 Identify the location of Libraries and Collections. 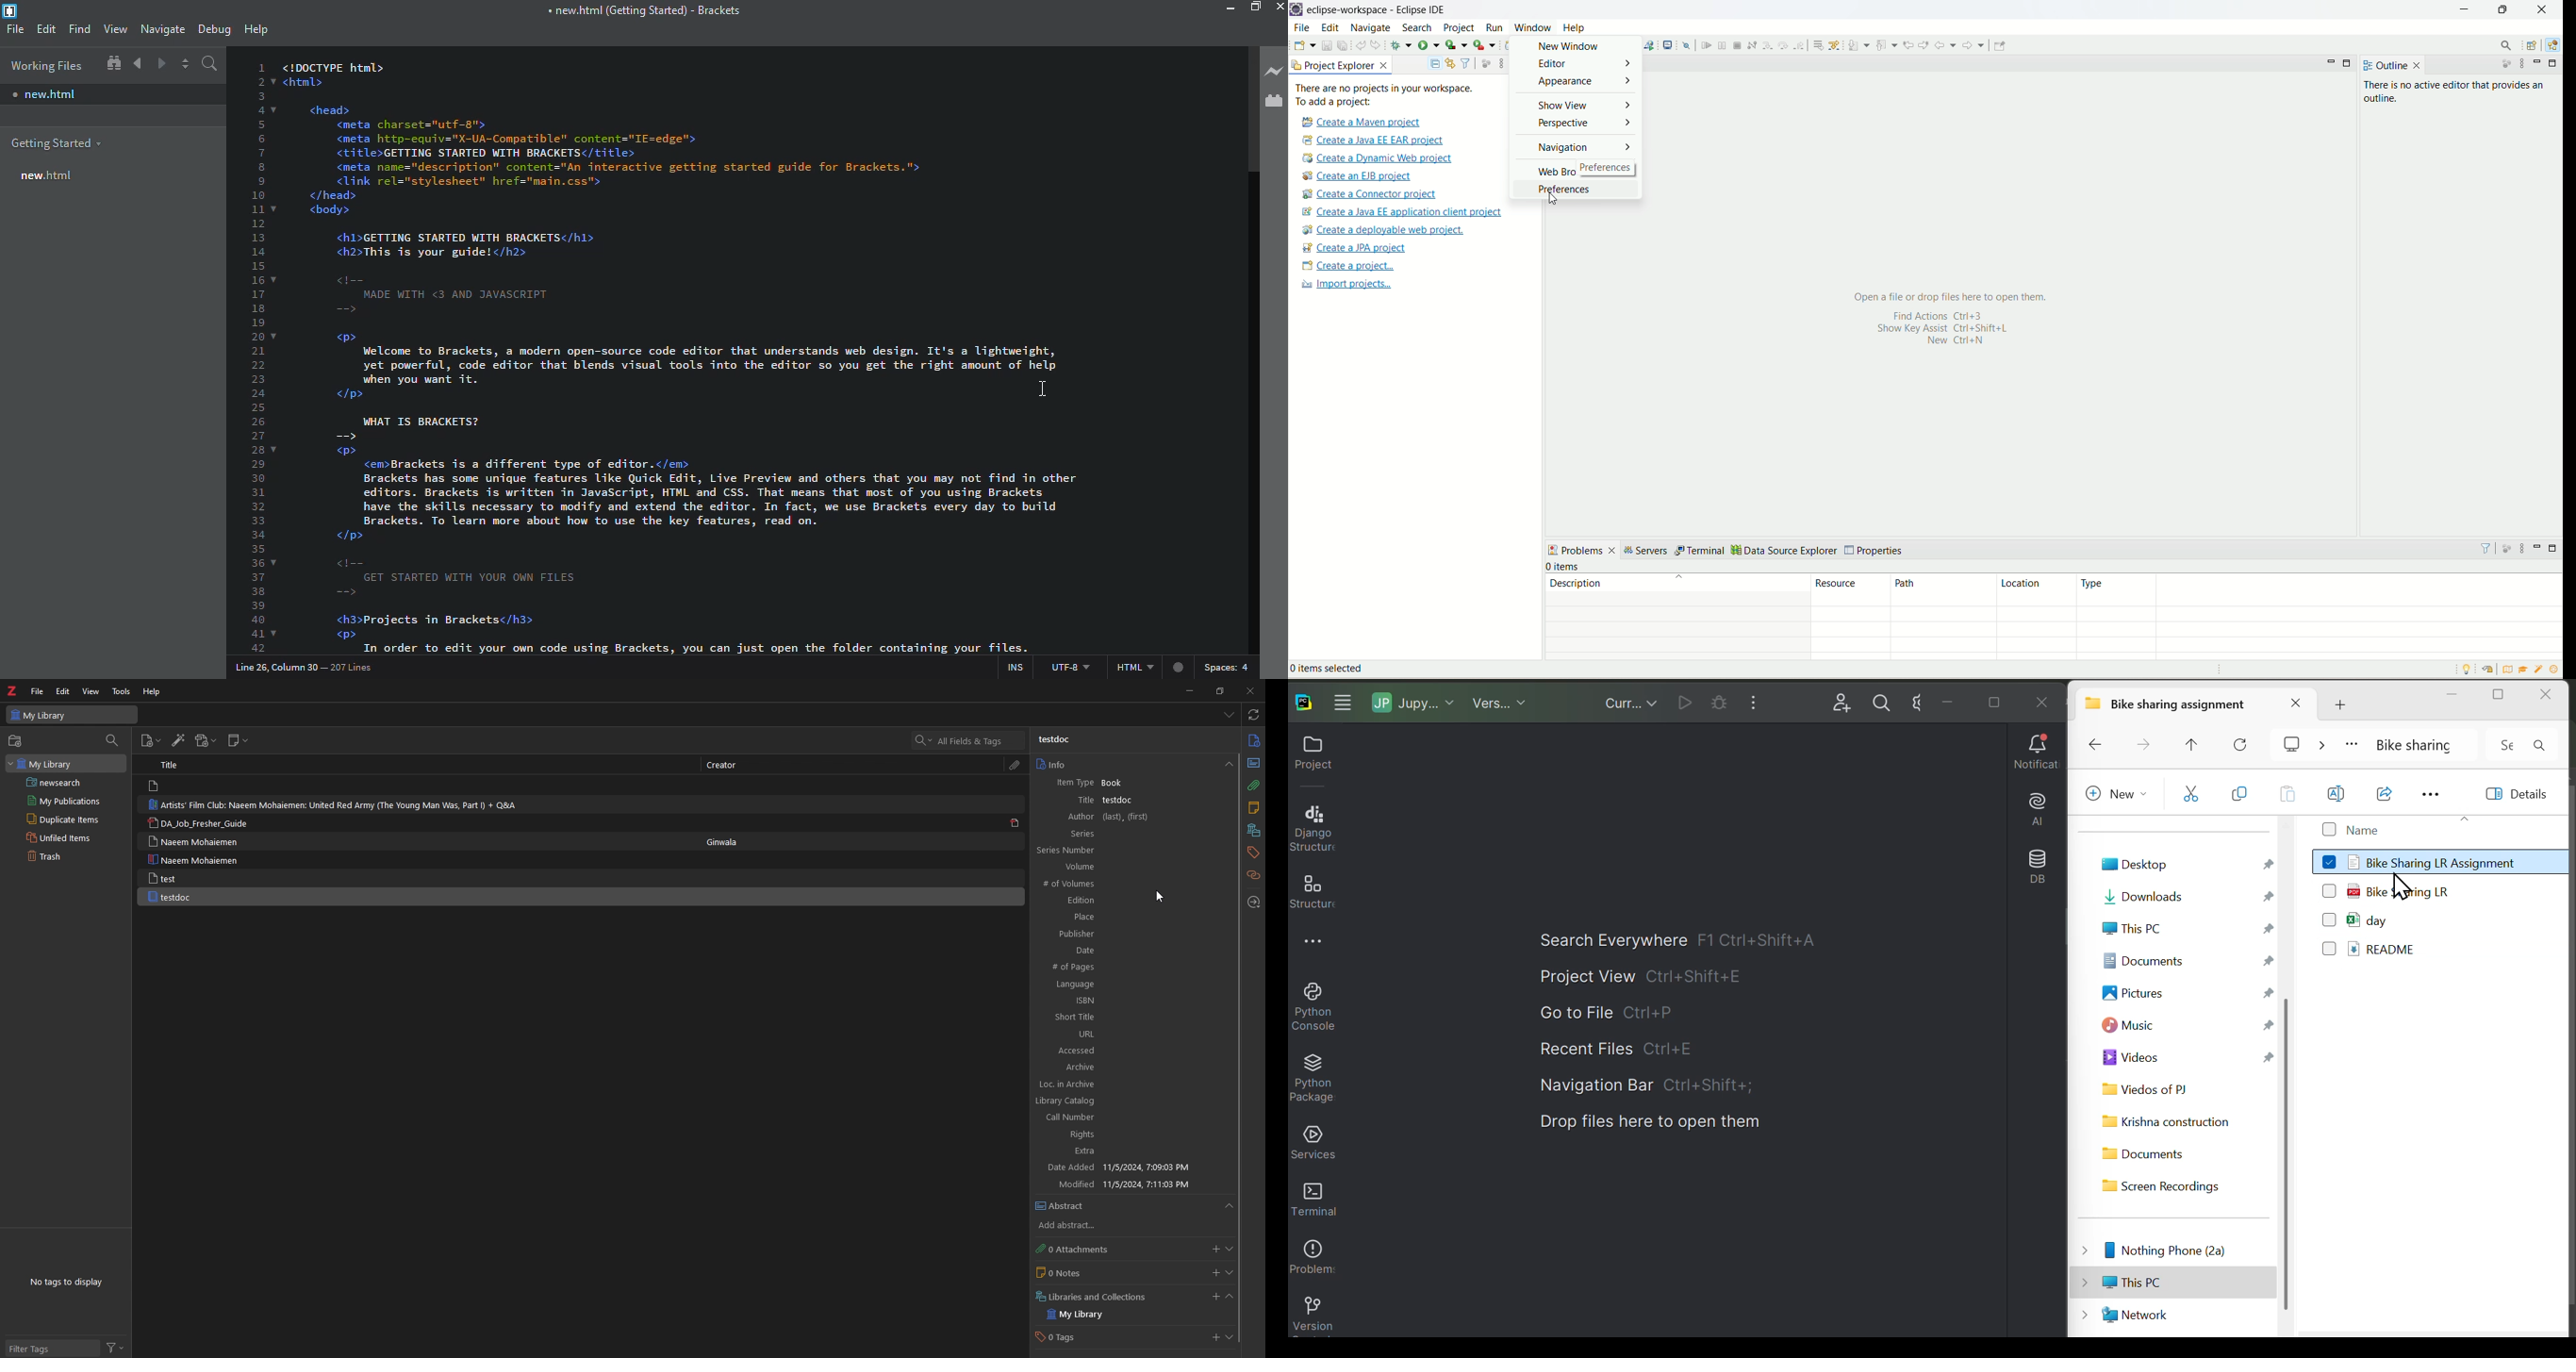
(1106, 1296).